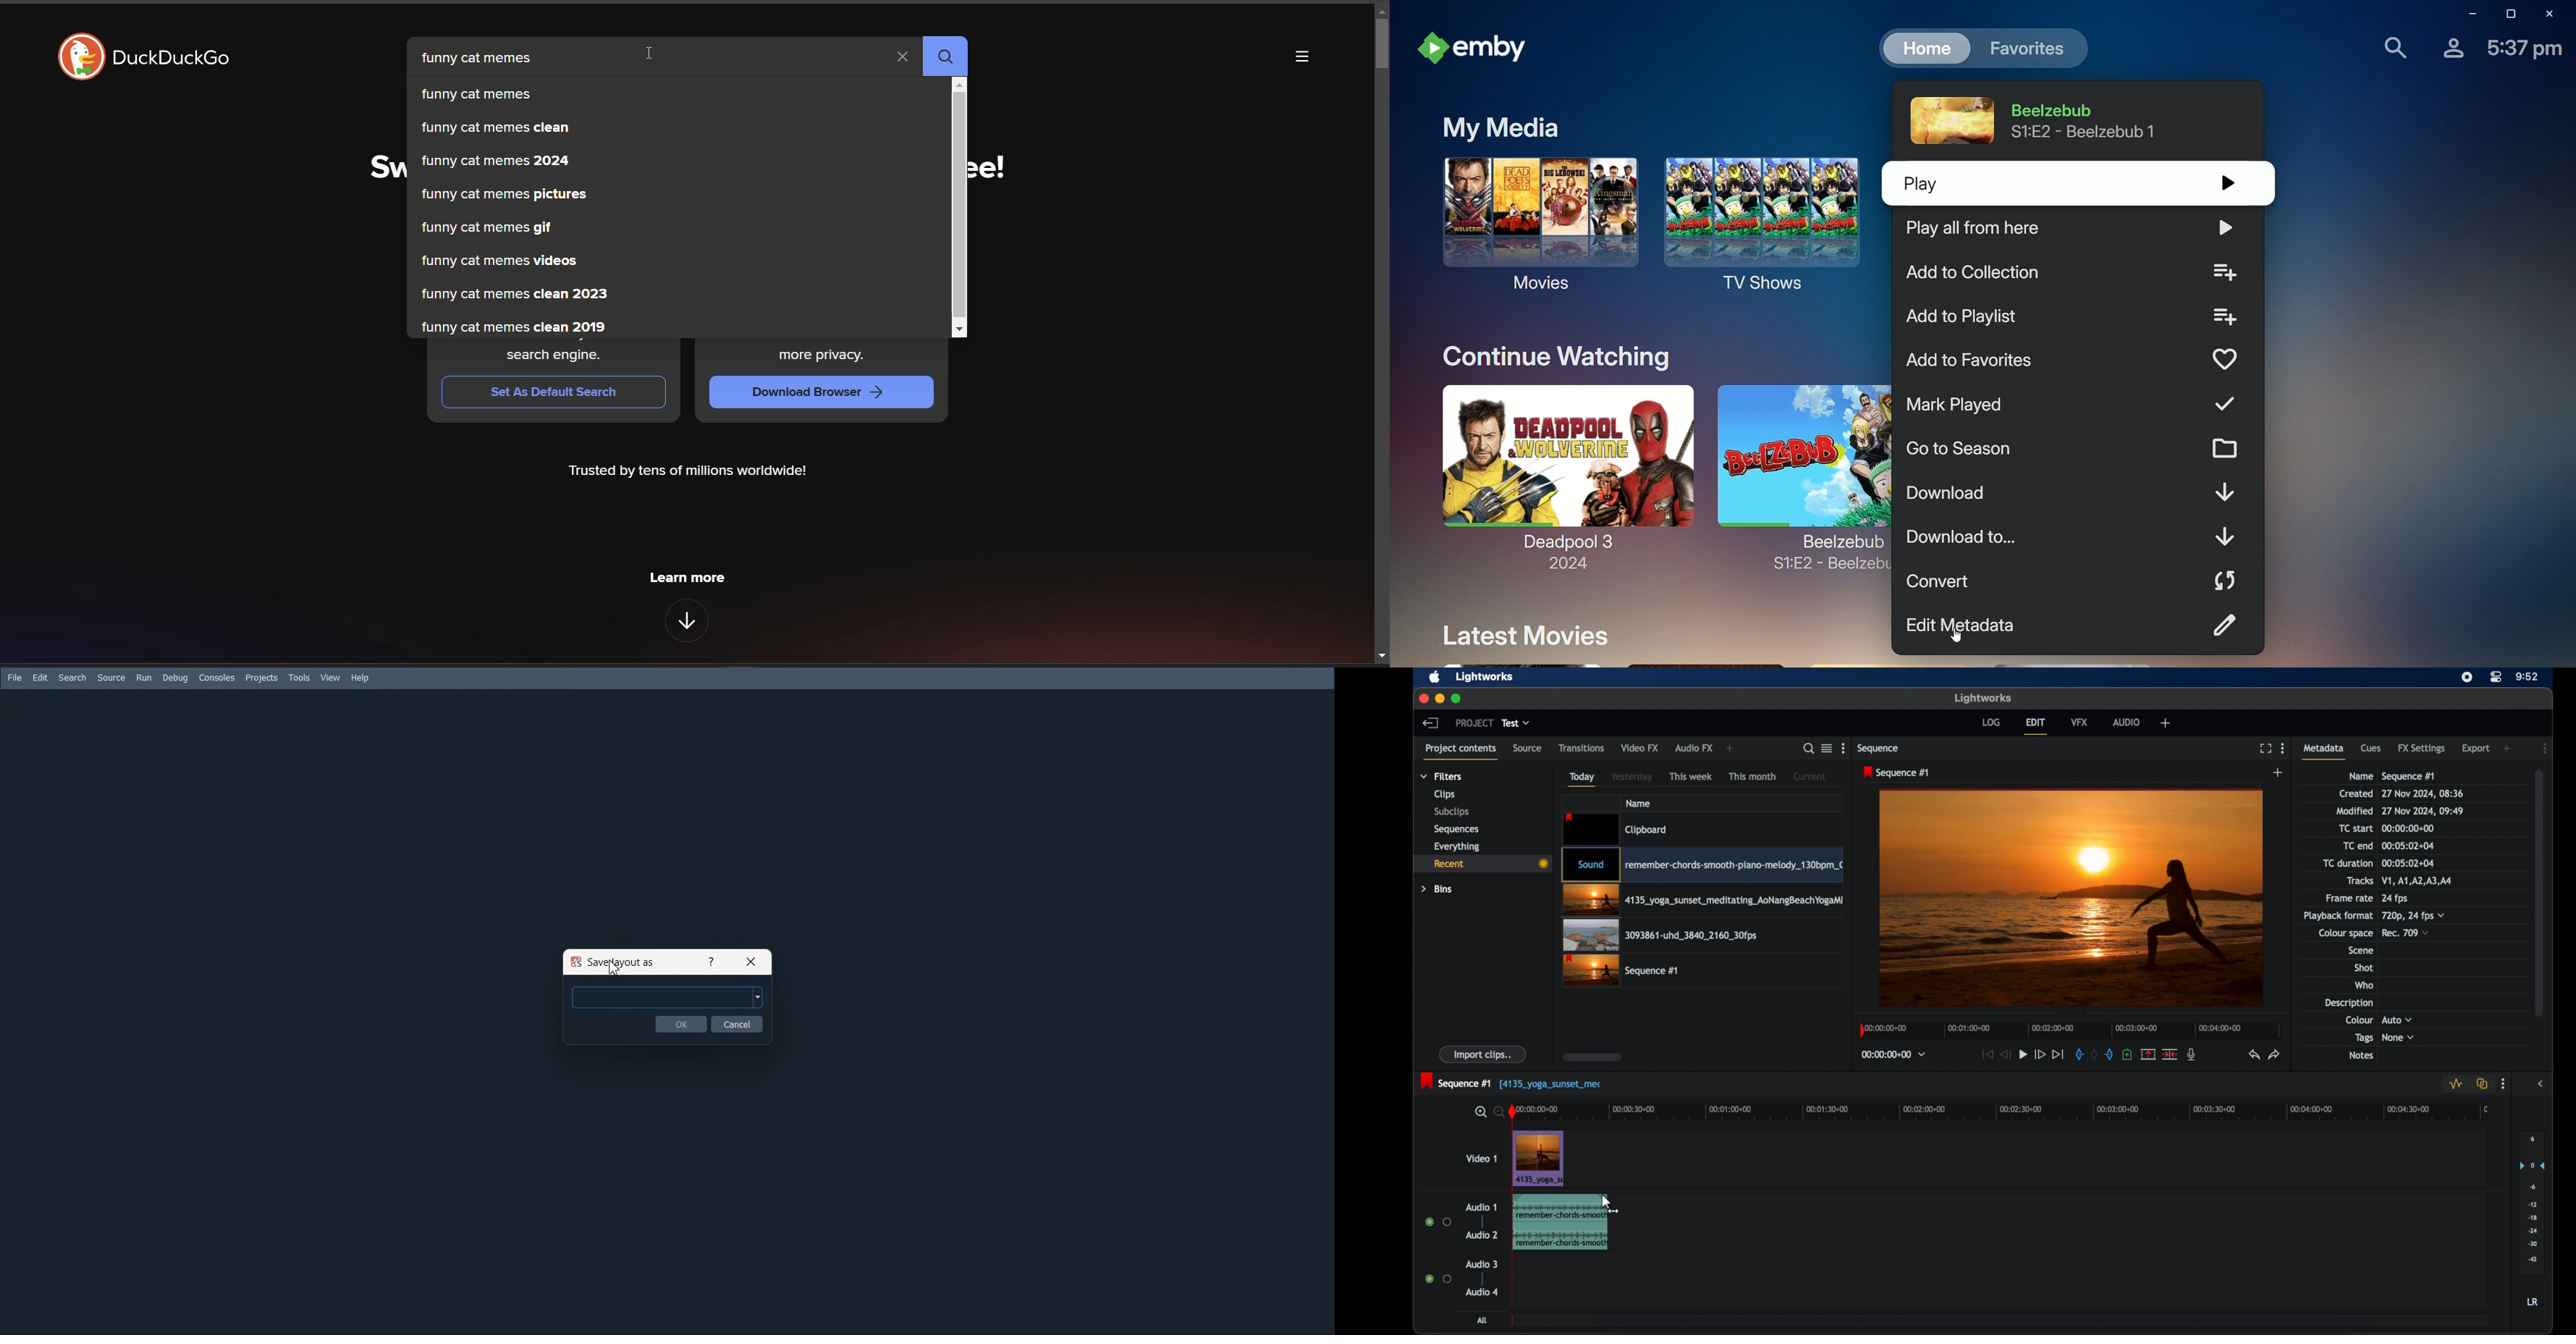 The width and height of the screenshot is (2576, 1344). I want to click on none, so click(2399, 1038).